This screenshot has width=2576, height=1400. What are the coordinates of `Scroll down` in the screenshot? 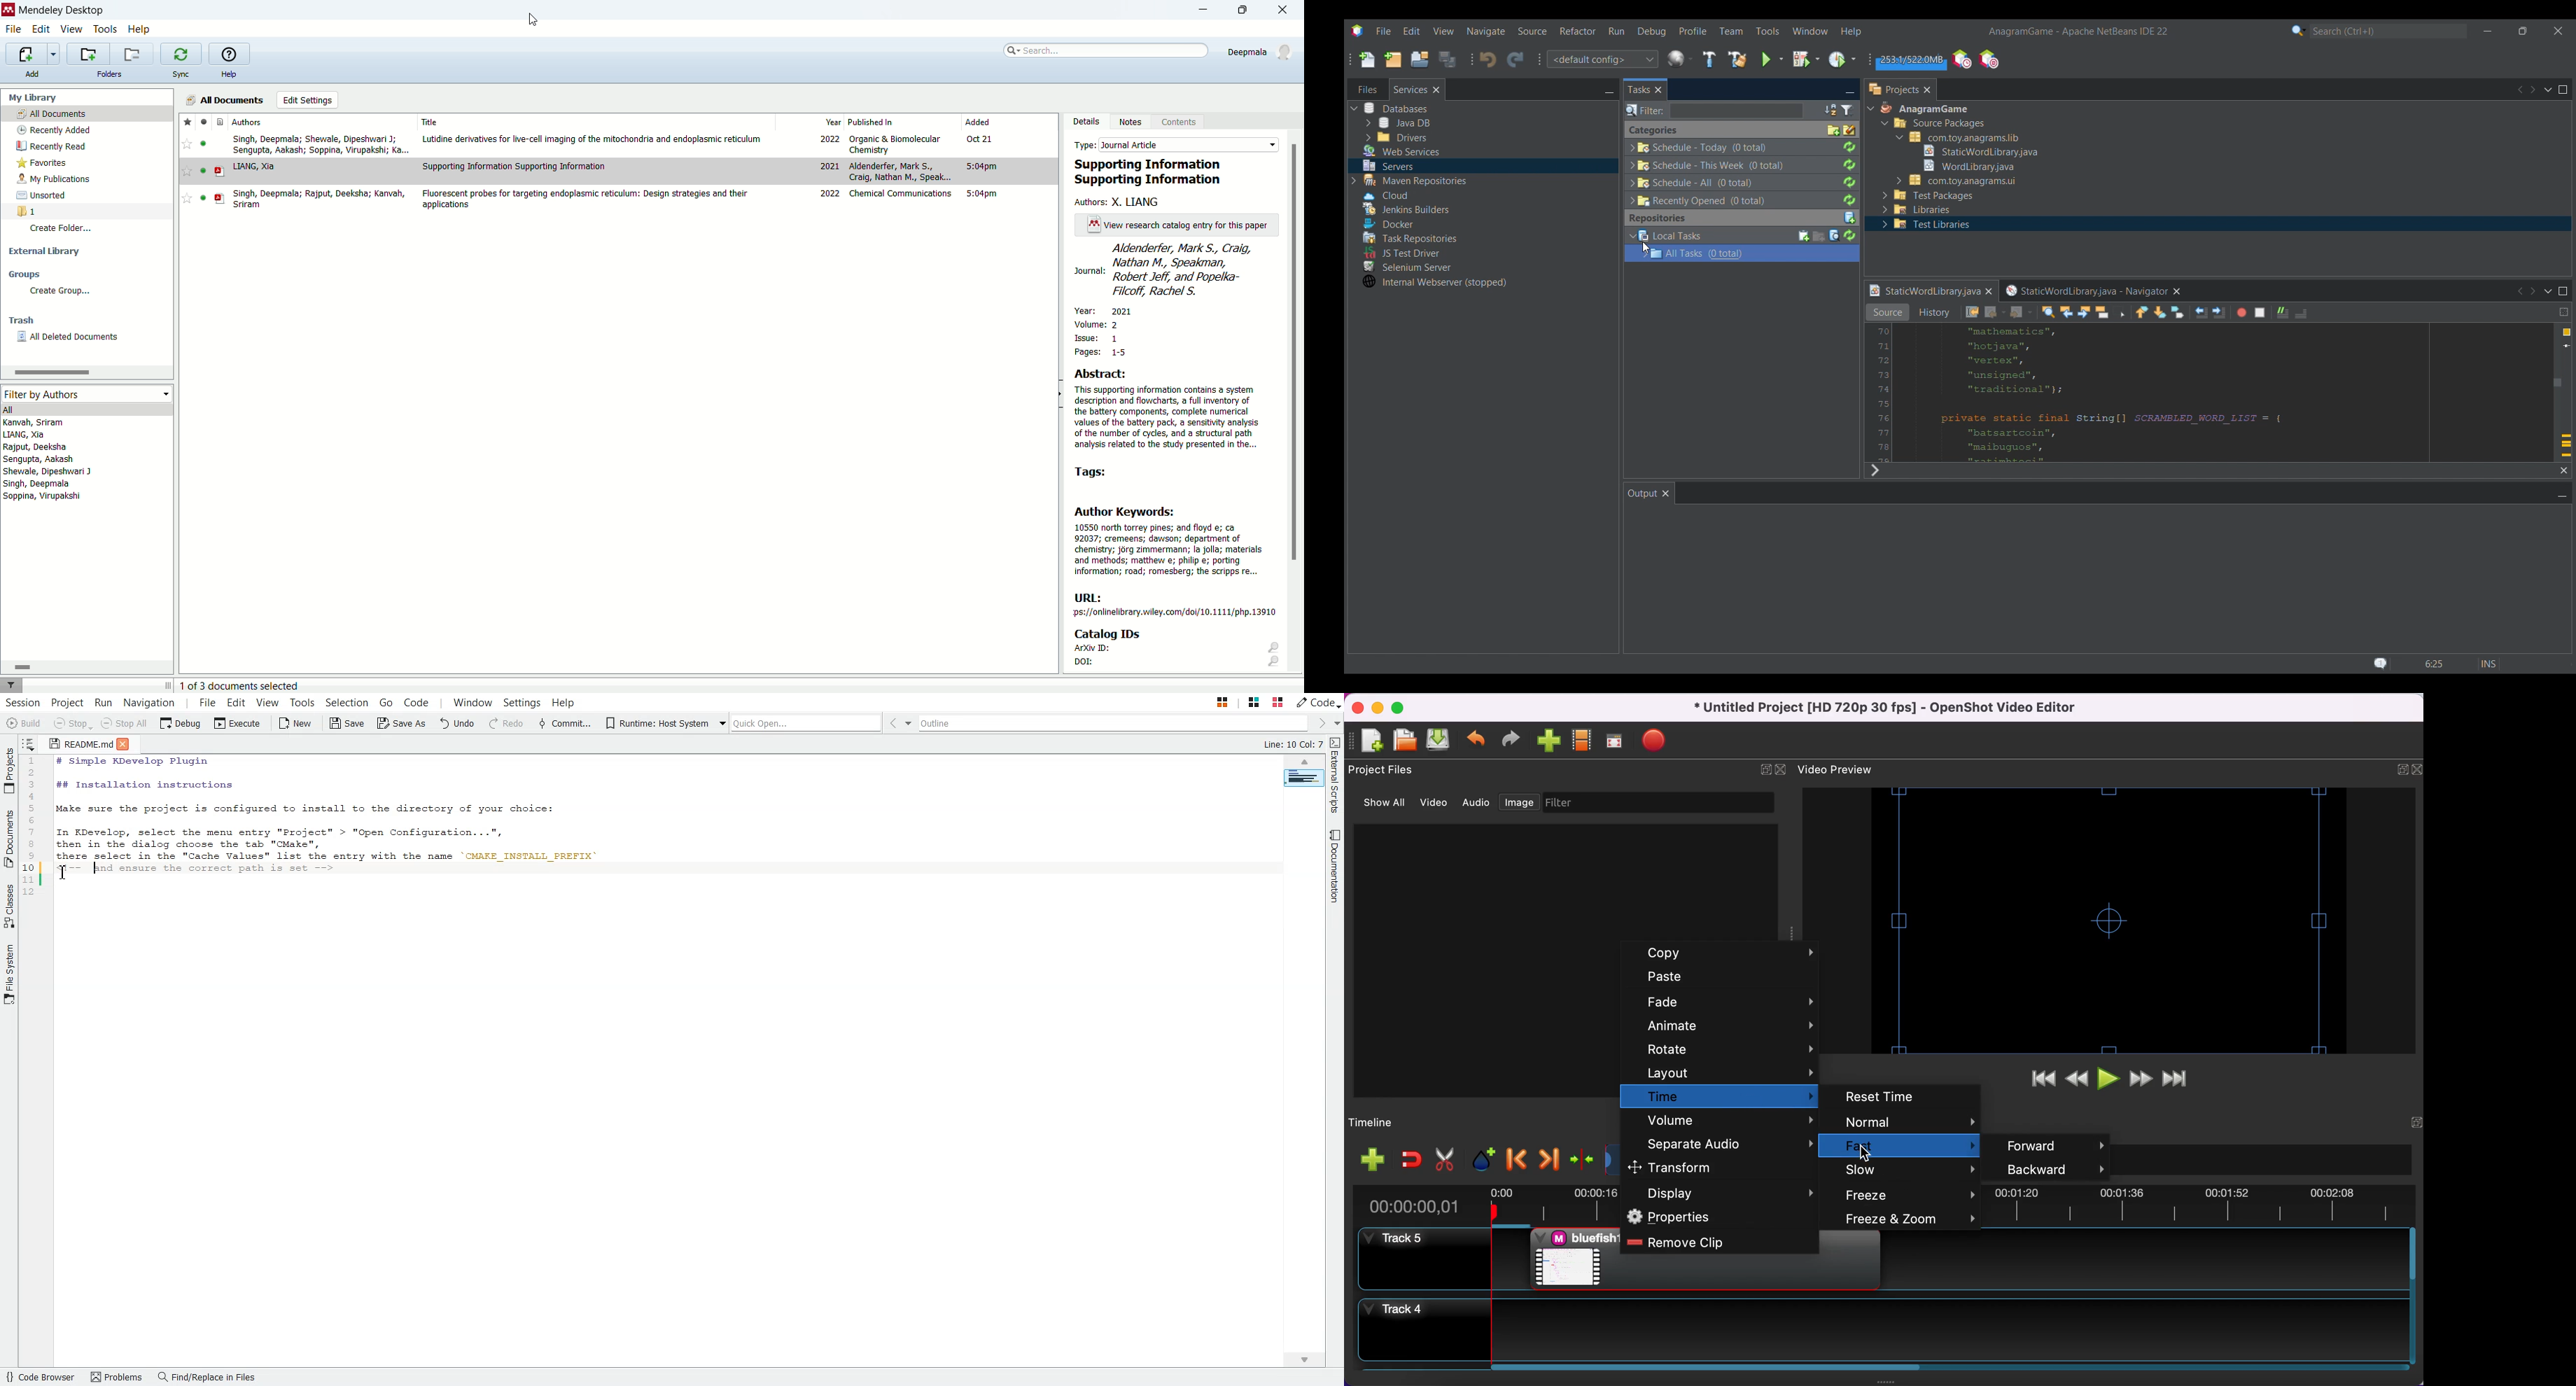 It's located at (1303, 1359).